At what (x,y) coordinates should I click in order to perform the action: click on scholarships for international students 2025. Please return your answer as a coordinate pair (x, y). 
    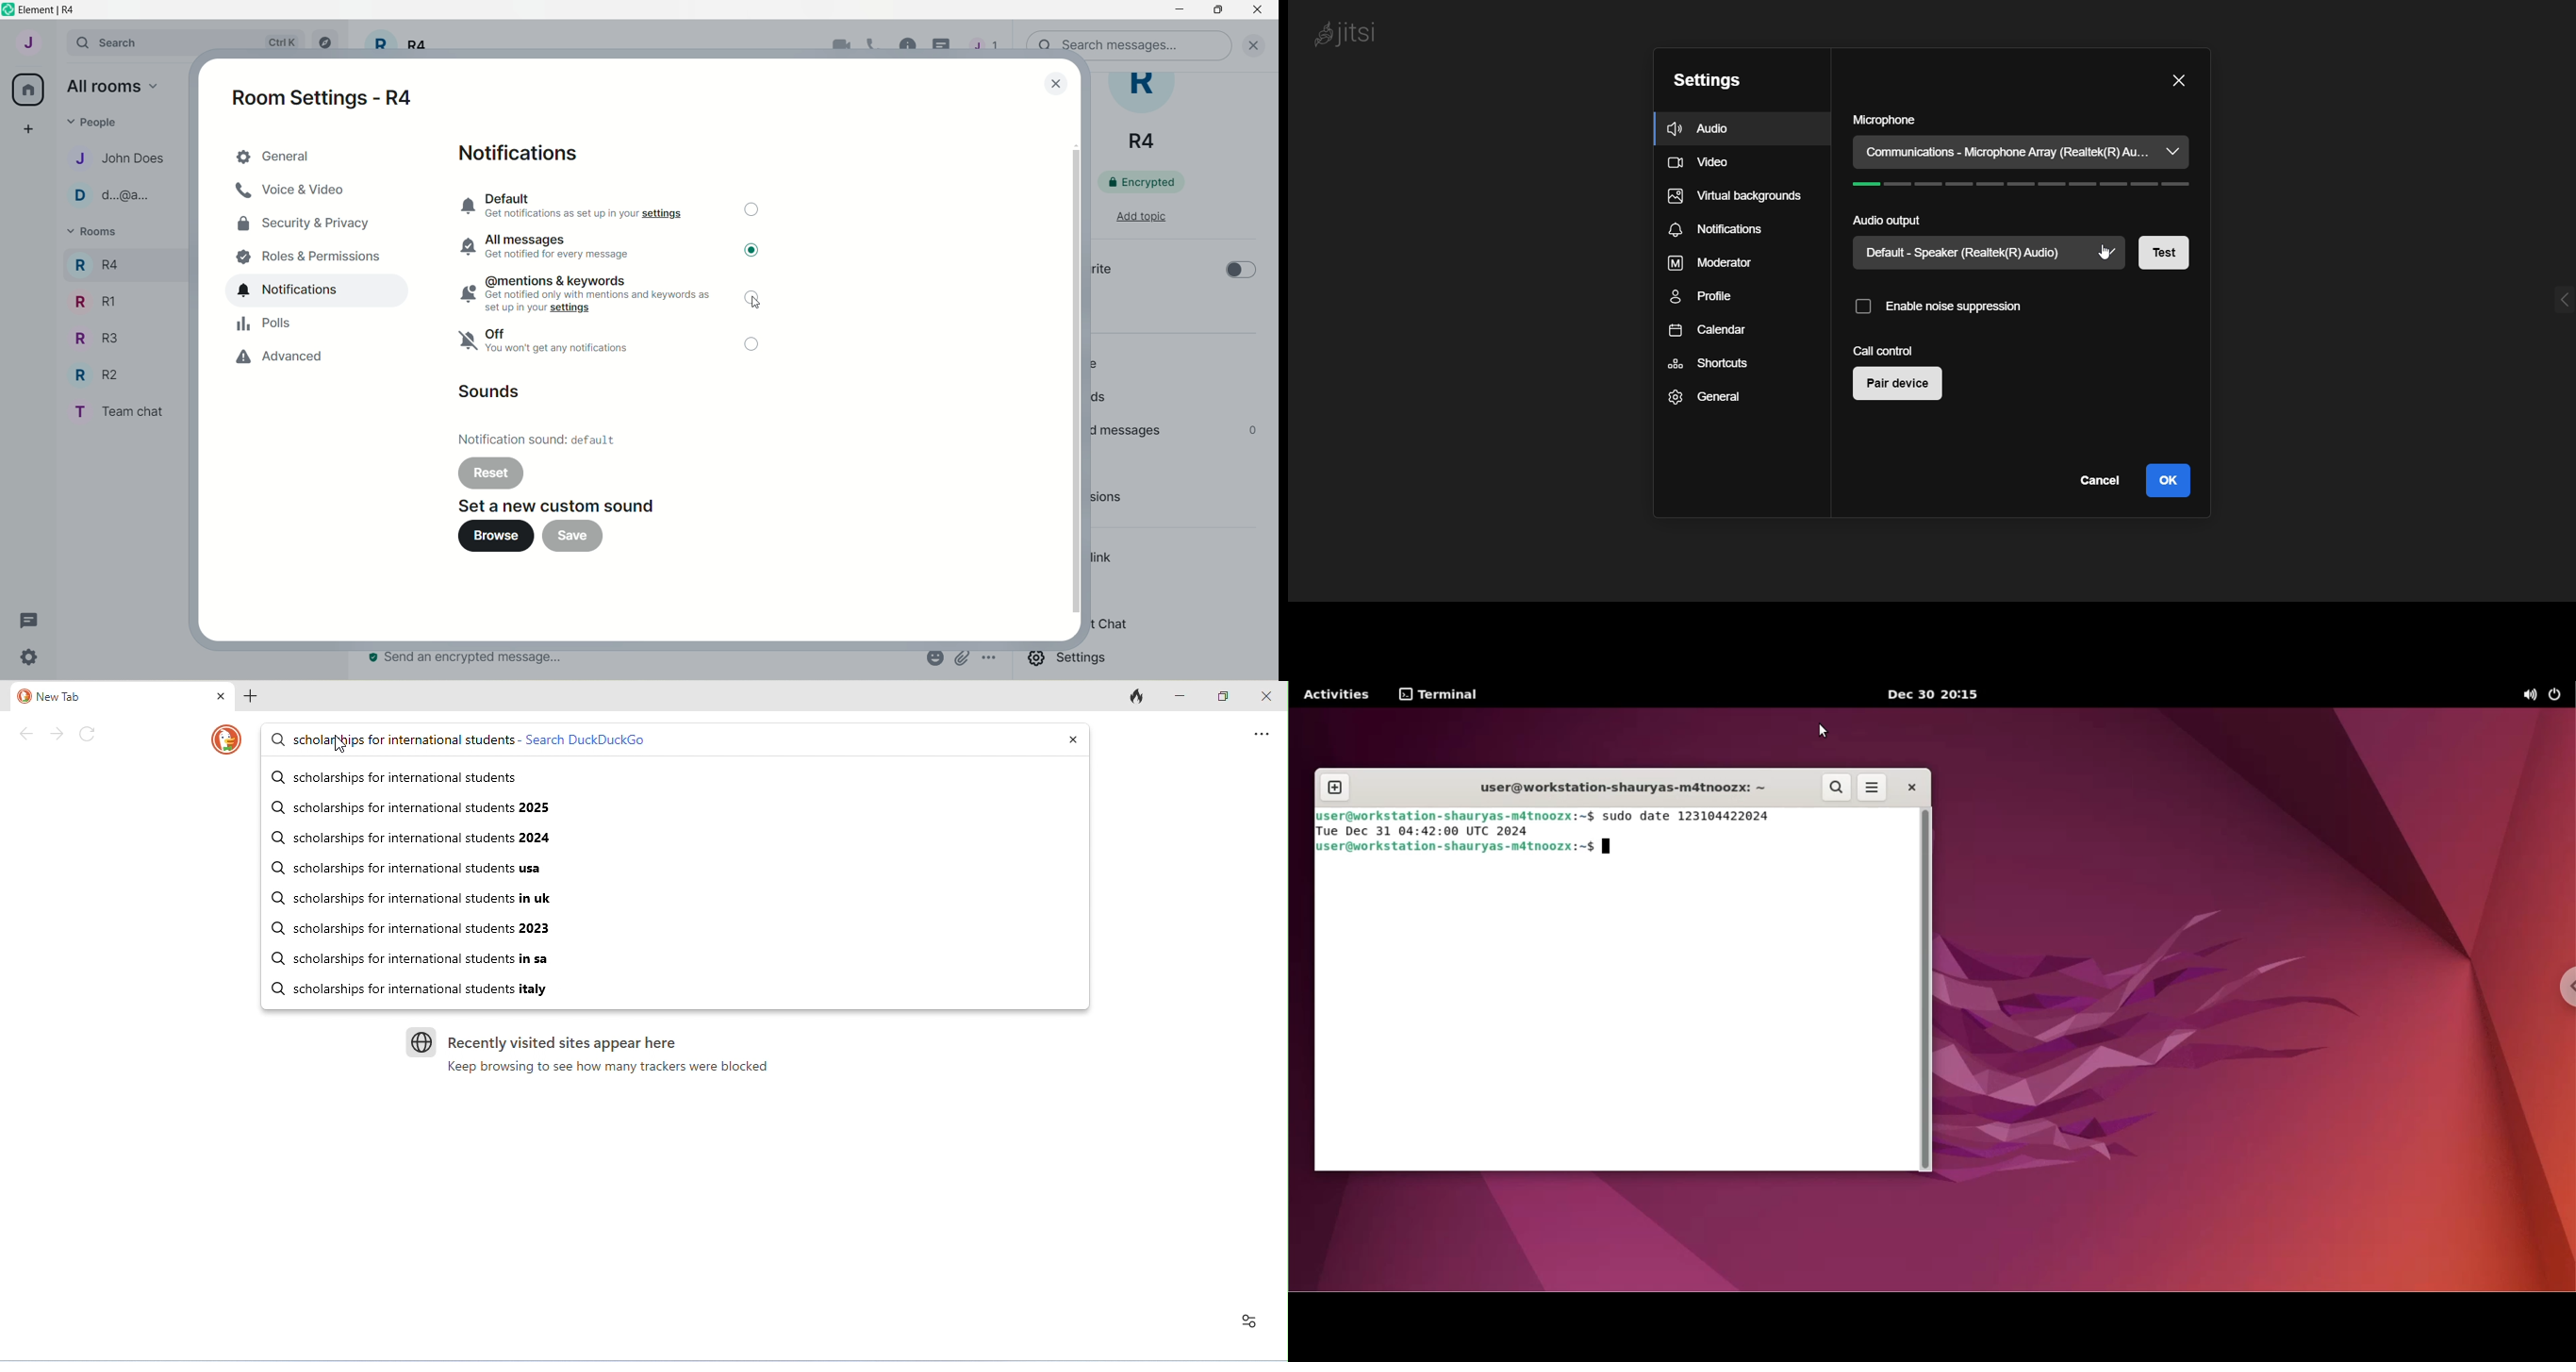
    Looking at the image, I should click on (420, 808).